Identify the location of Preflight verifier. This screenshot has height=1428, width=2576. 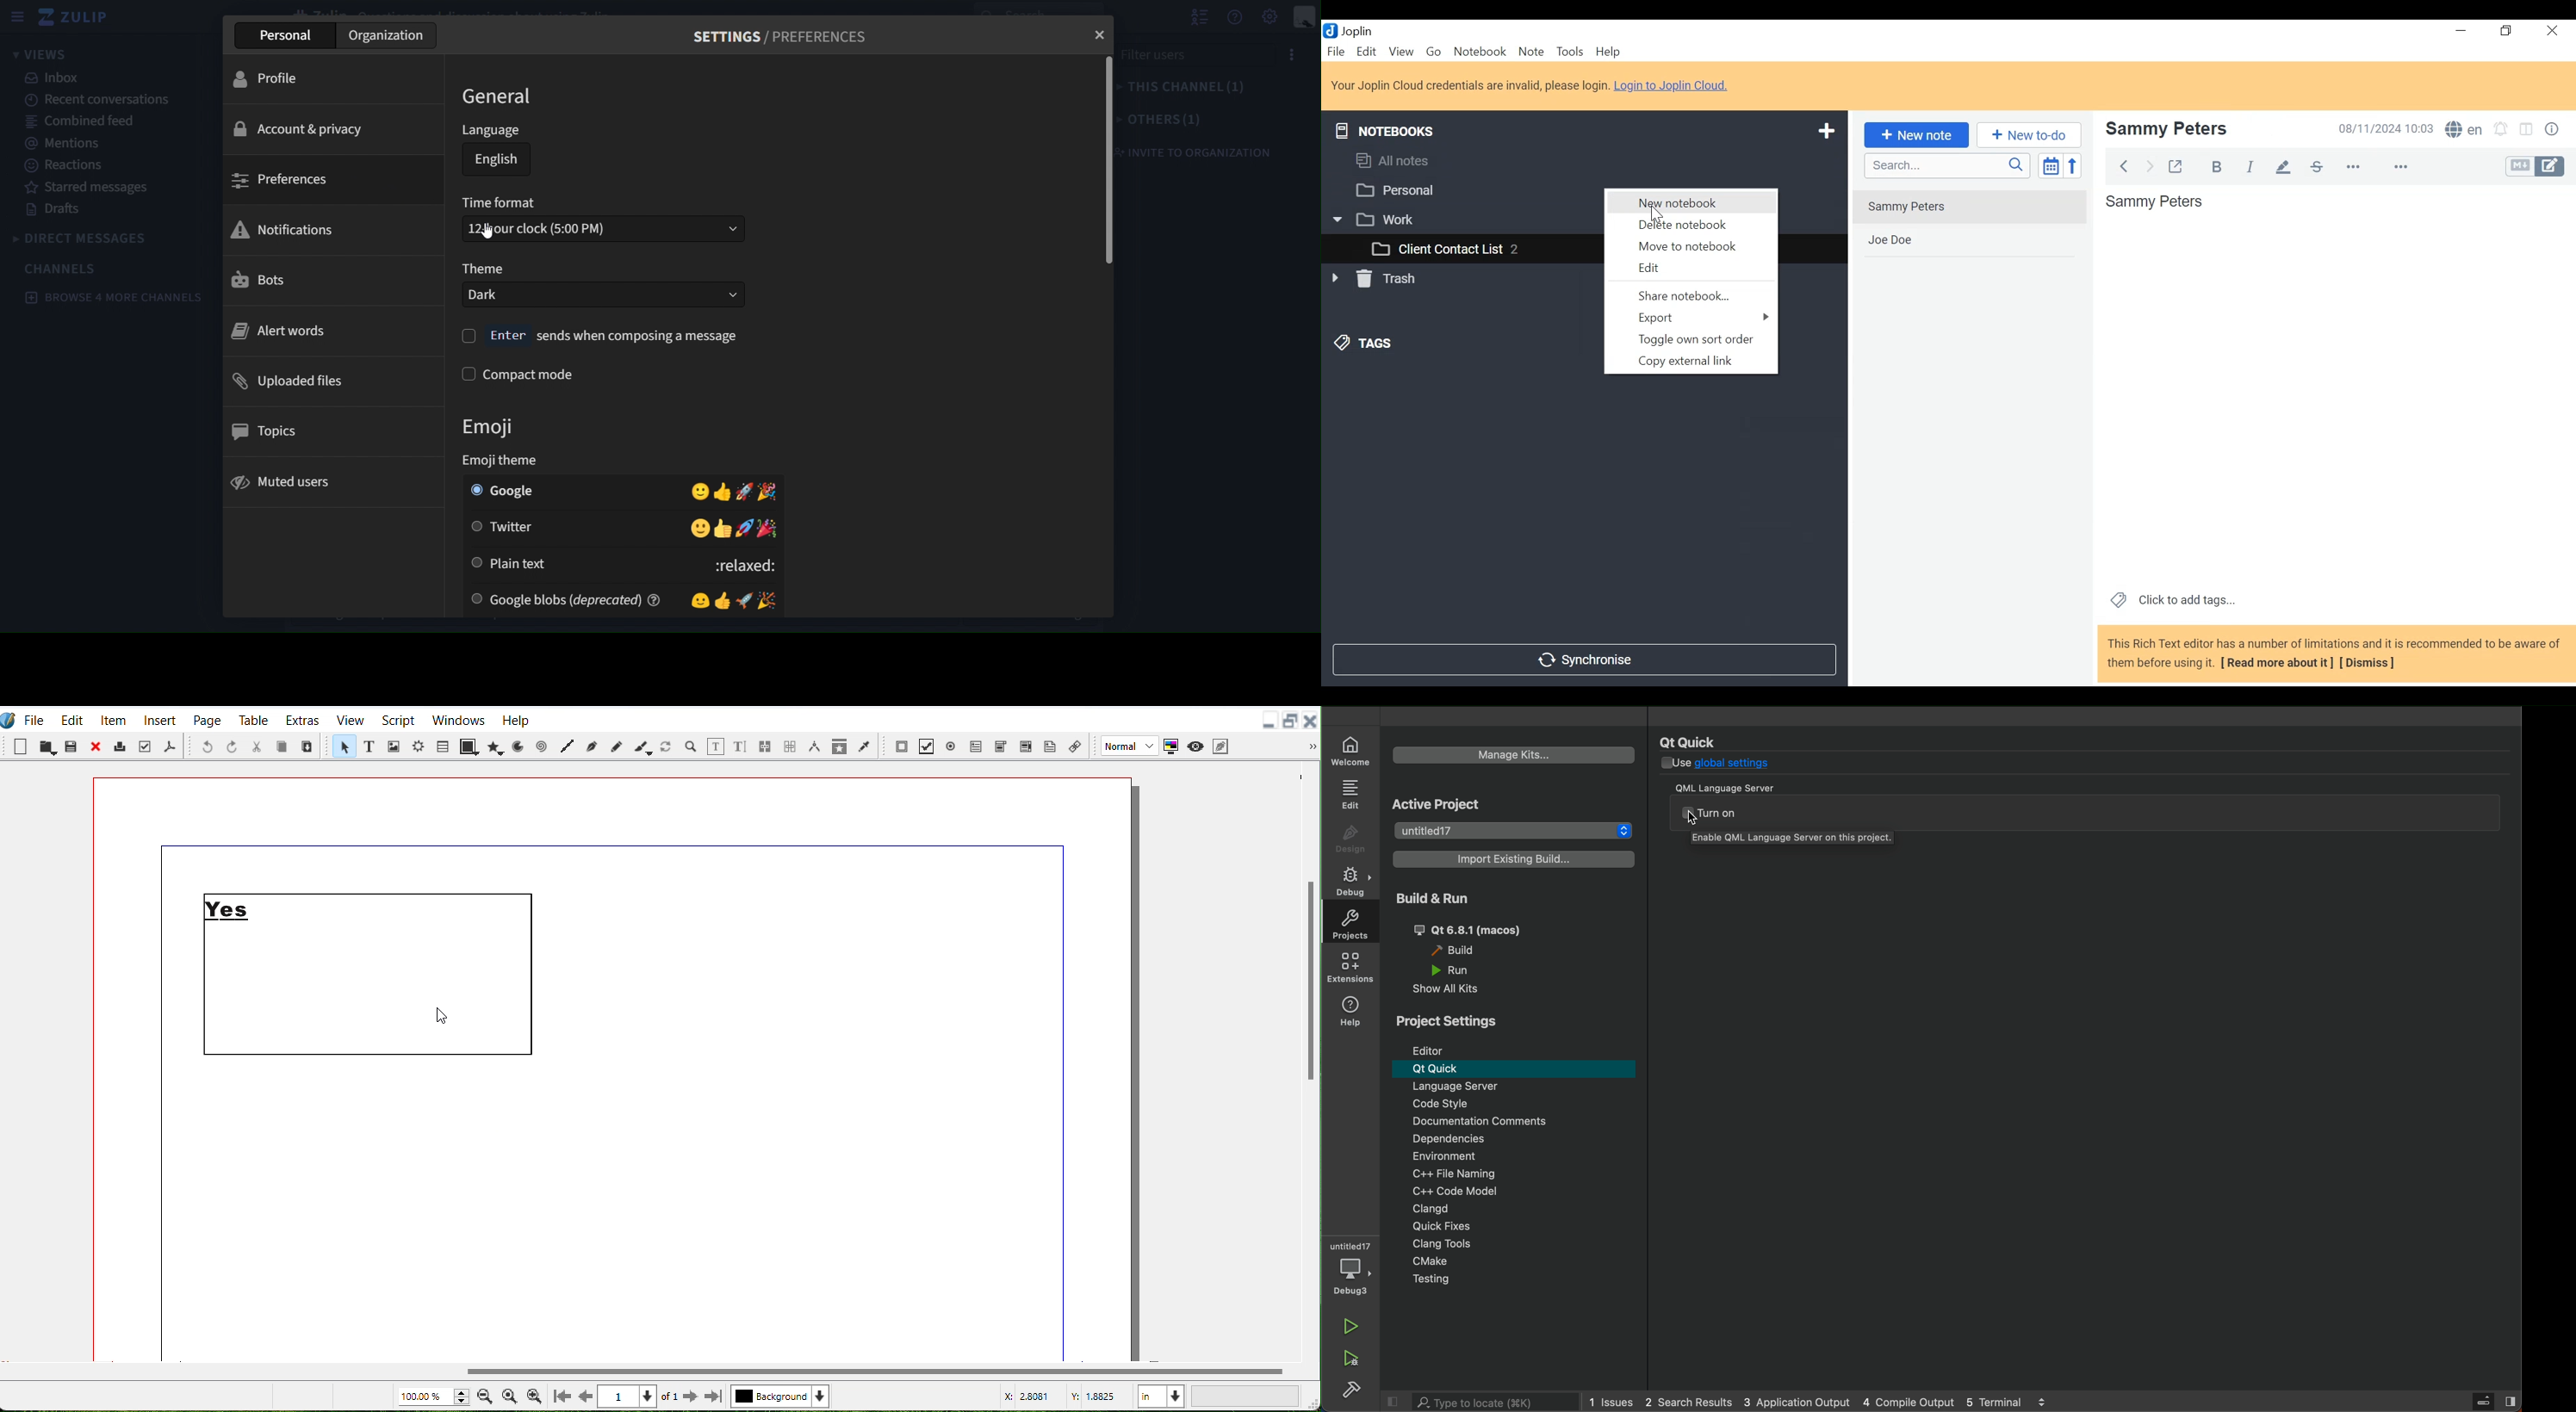
(146, 746).